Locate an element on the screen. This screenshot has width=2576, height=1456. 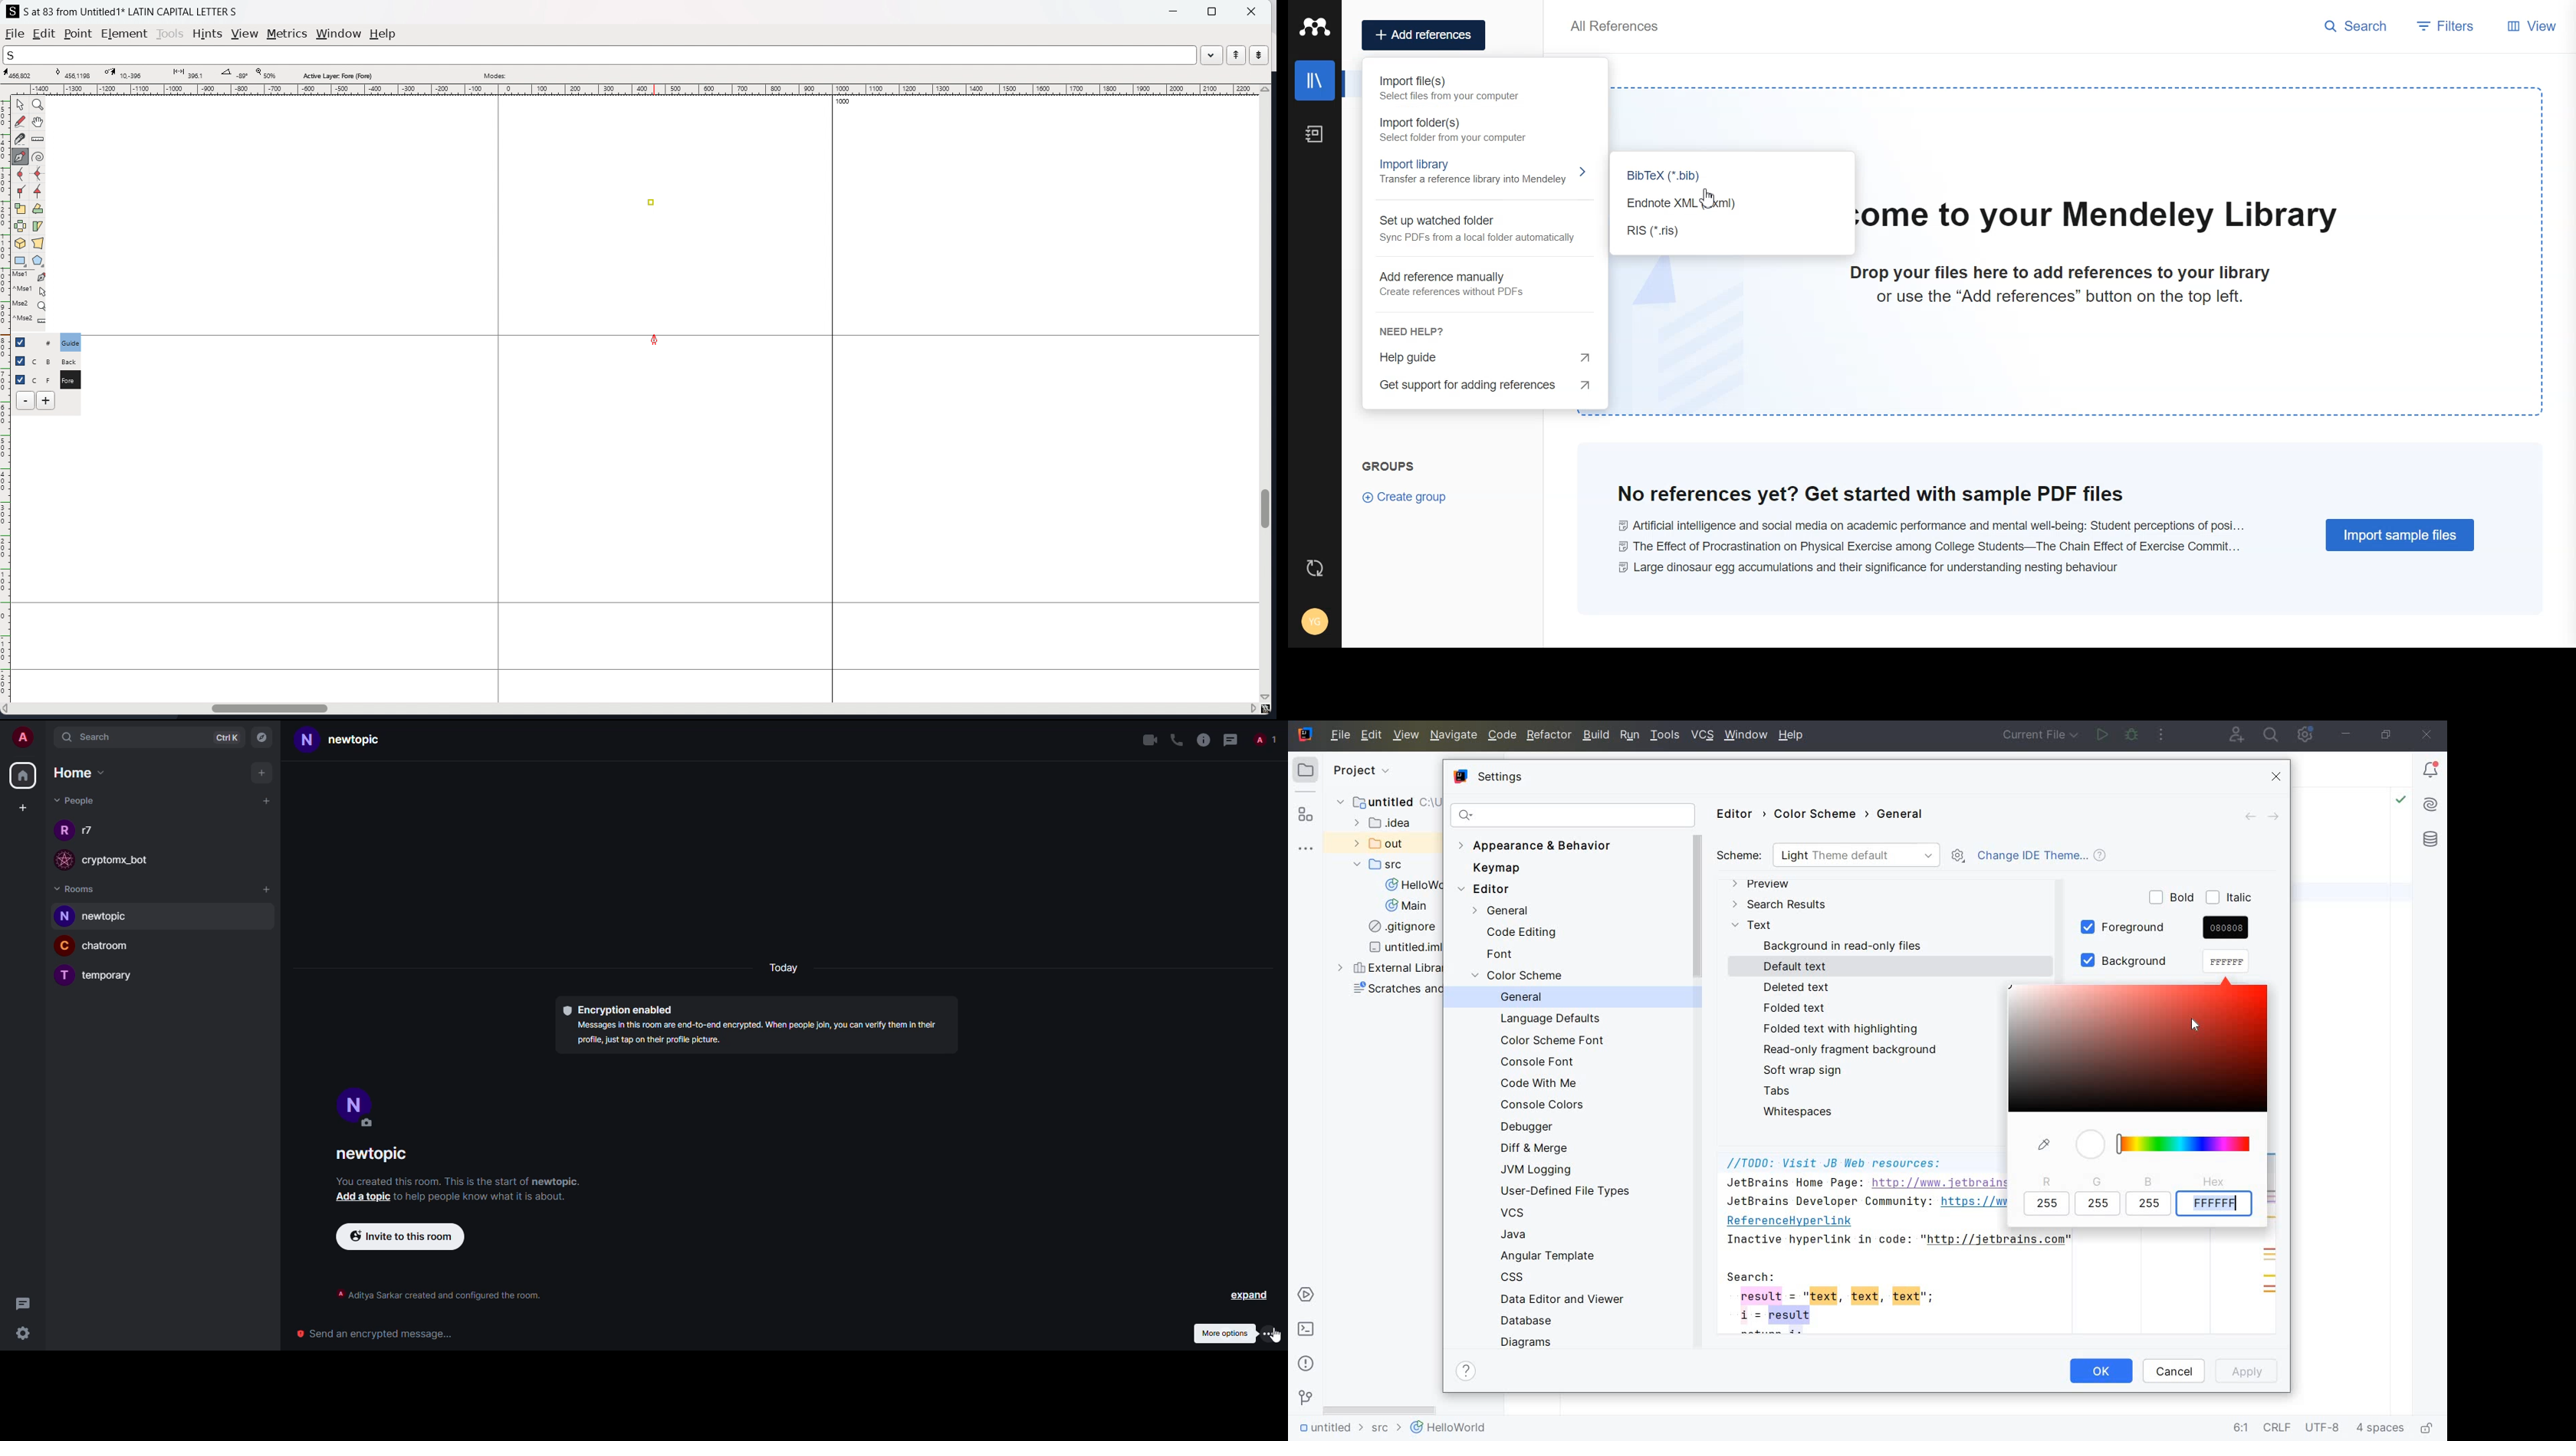
FOLDED TEXT WITH HIGHLIGHTING is located at coordinates (1842, 1029).